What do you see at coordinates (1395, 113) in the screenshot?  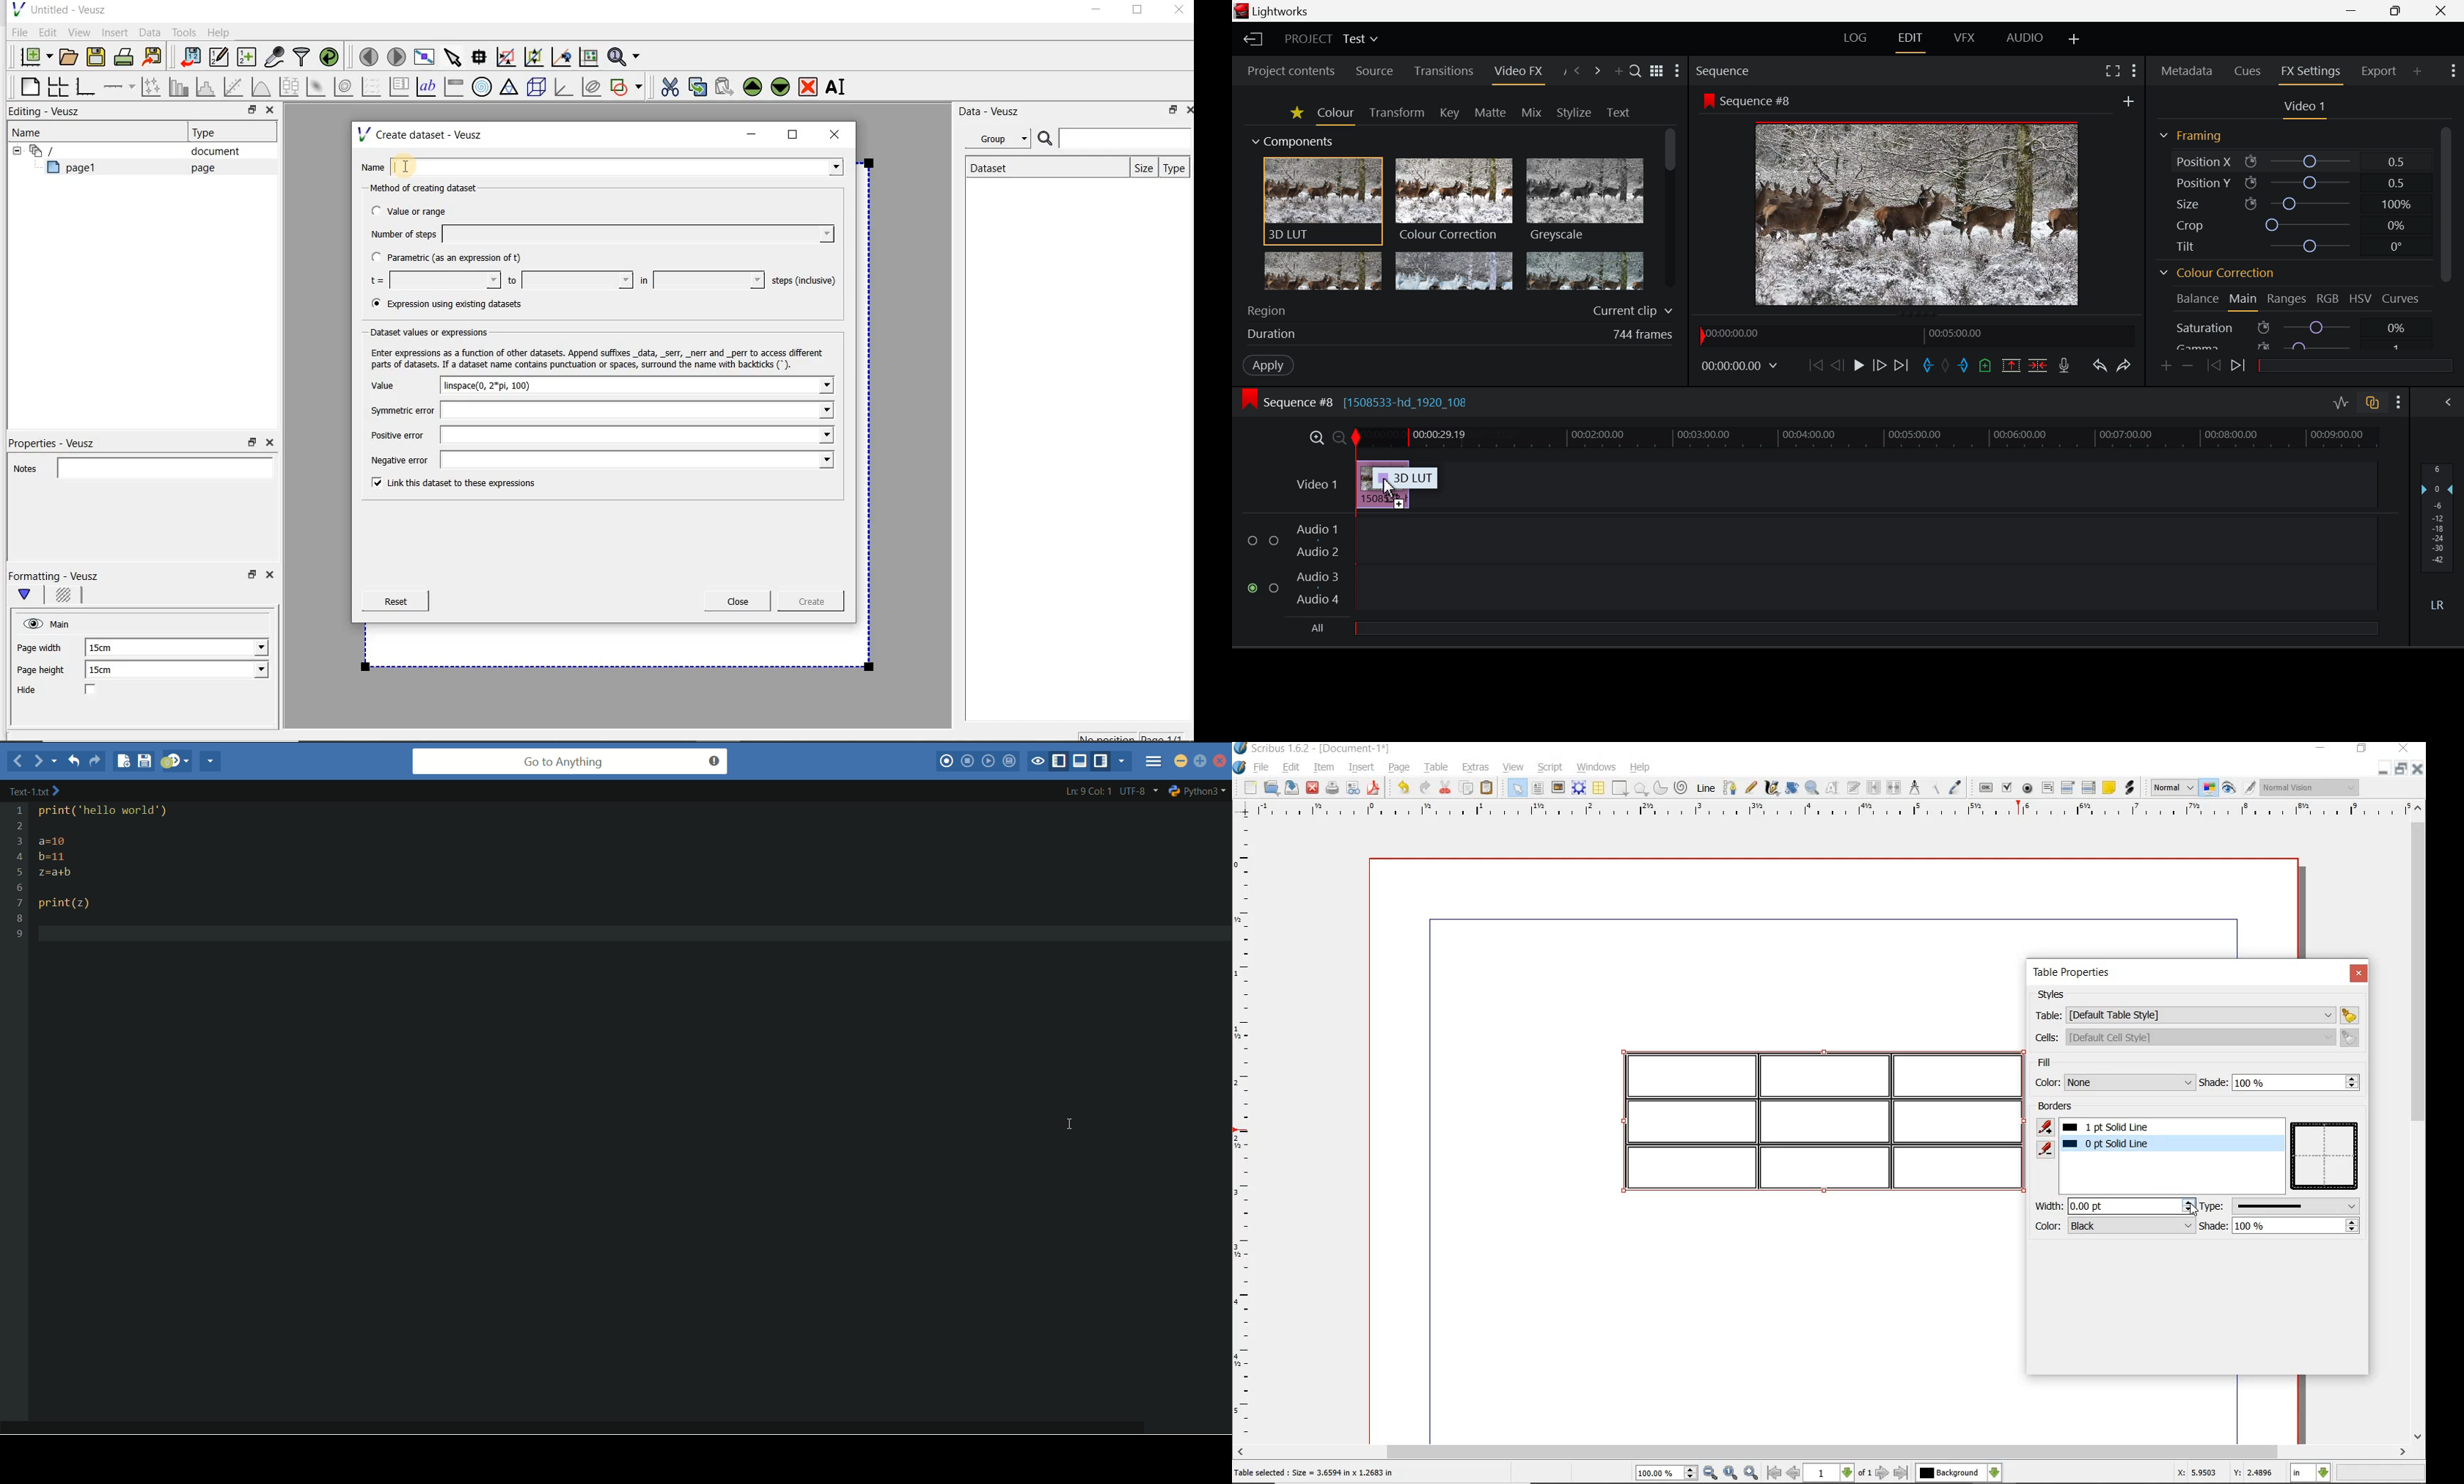 I see `Transform` at bounding box center [1395, 113].